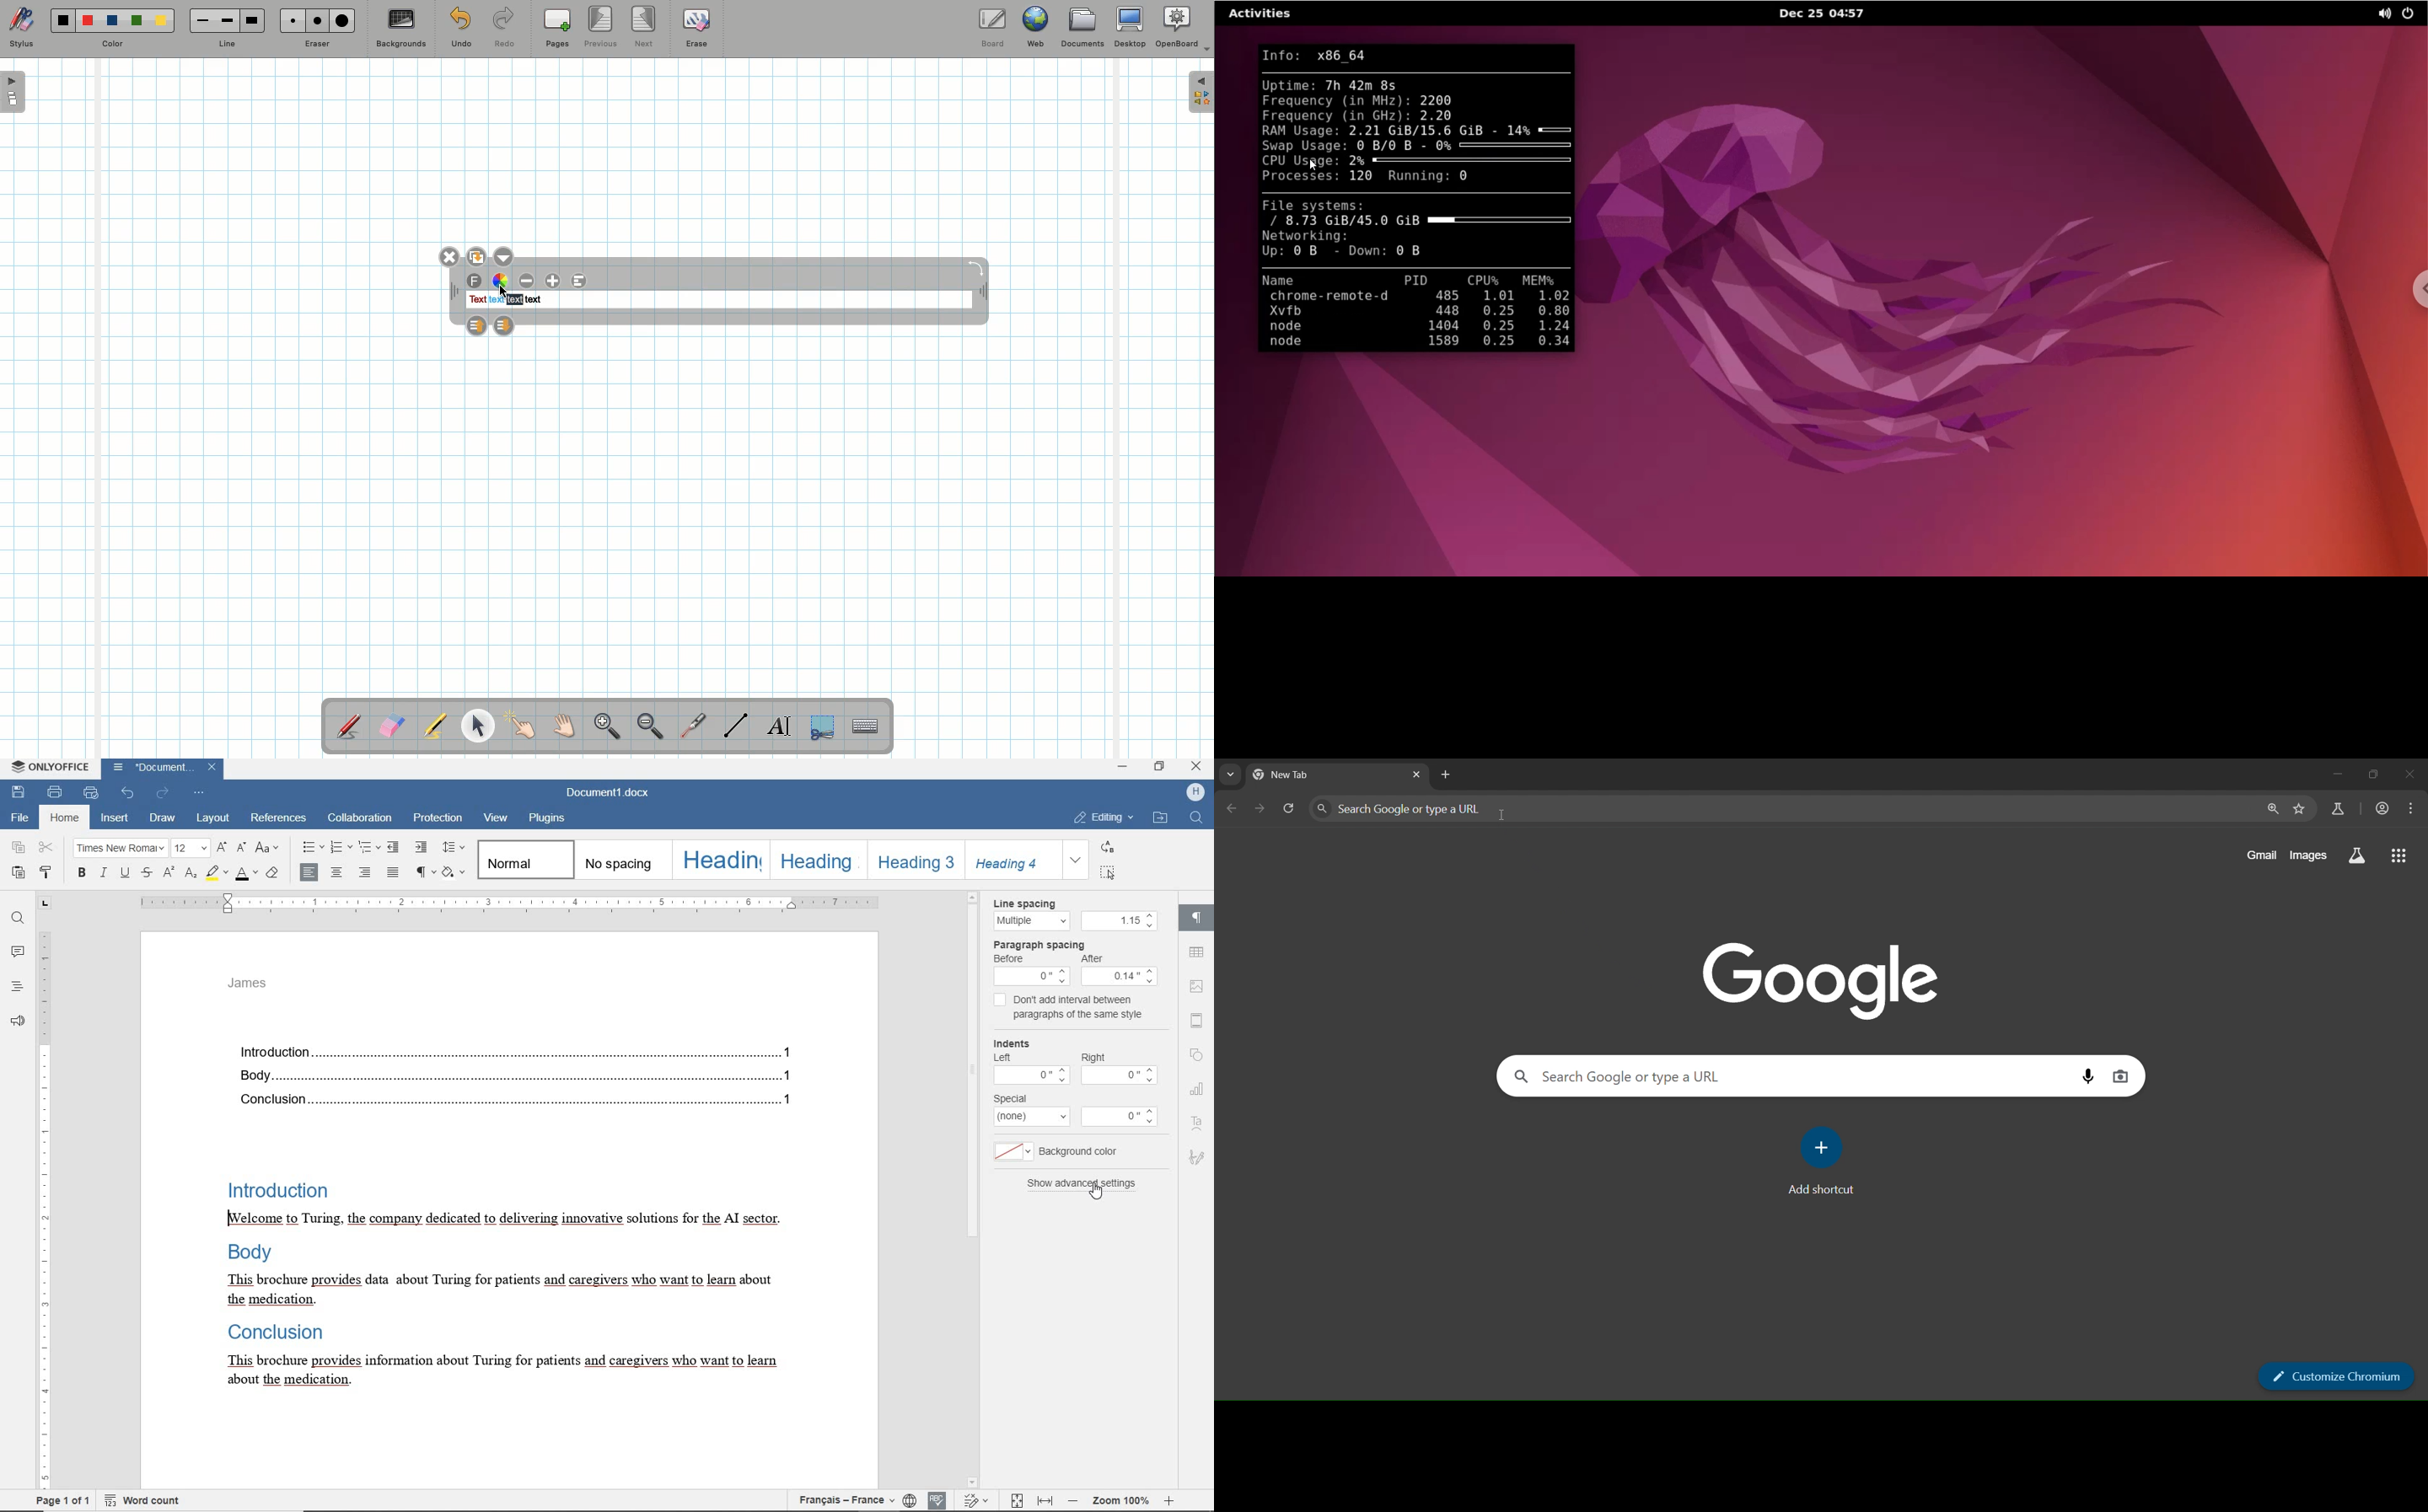  I want to click on comments, so click(17, 954).